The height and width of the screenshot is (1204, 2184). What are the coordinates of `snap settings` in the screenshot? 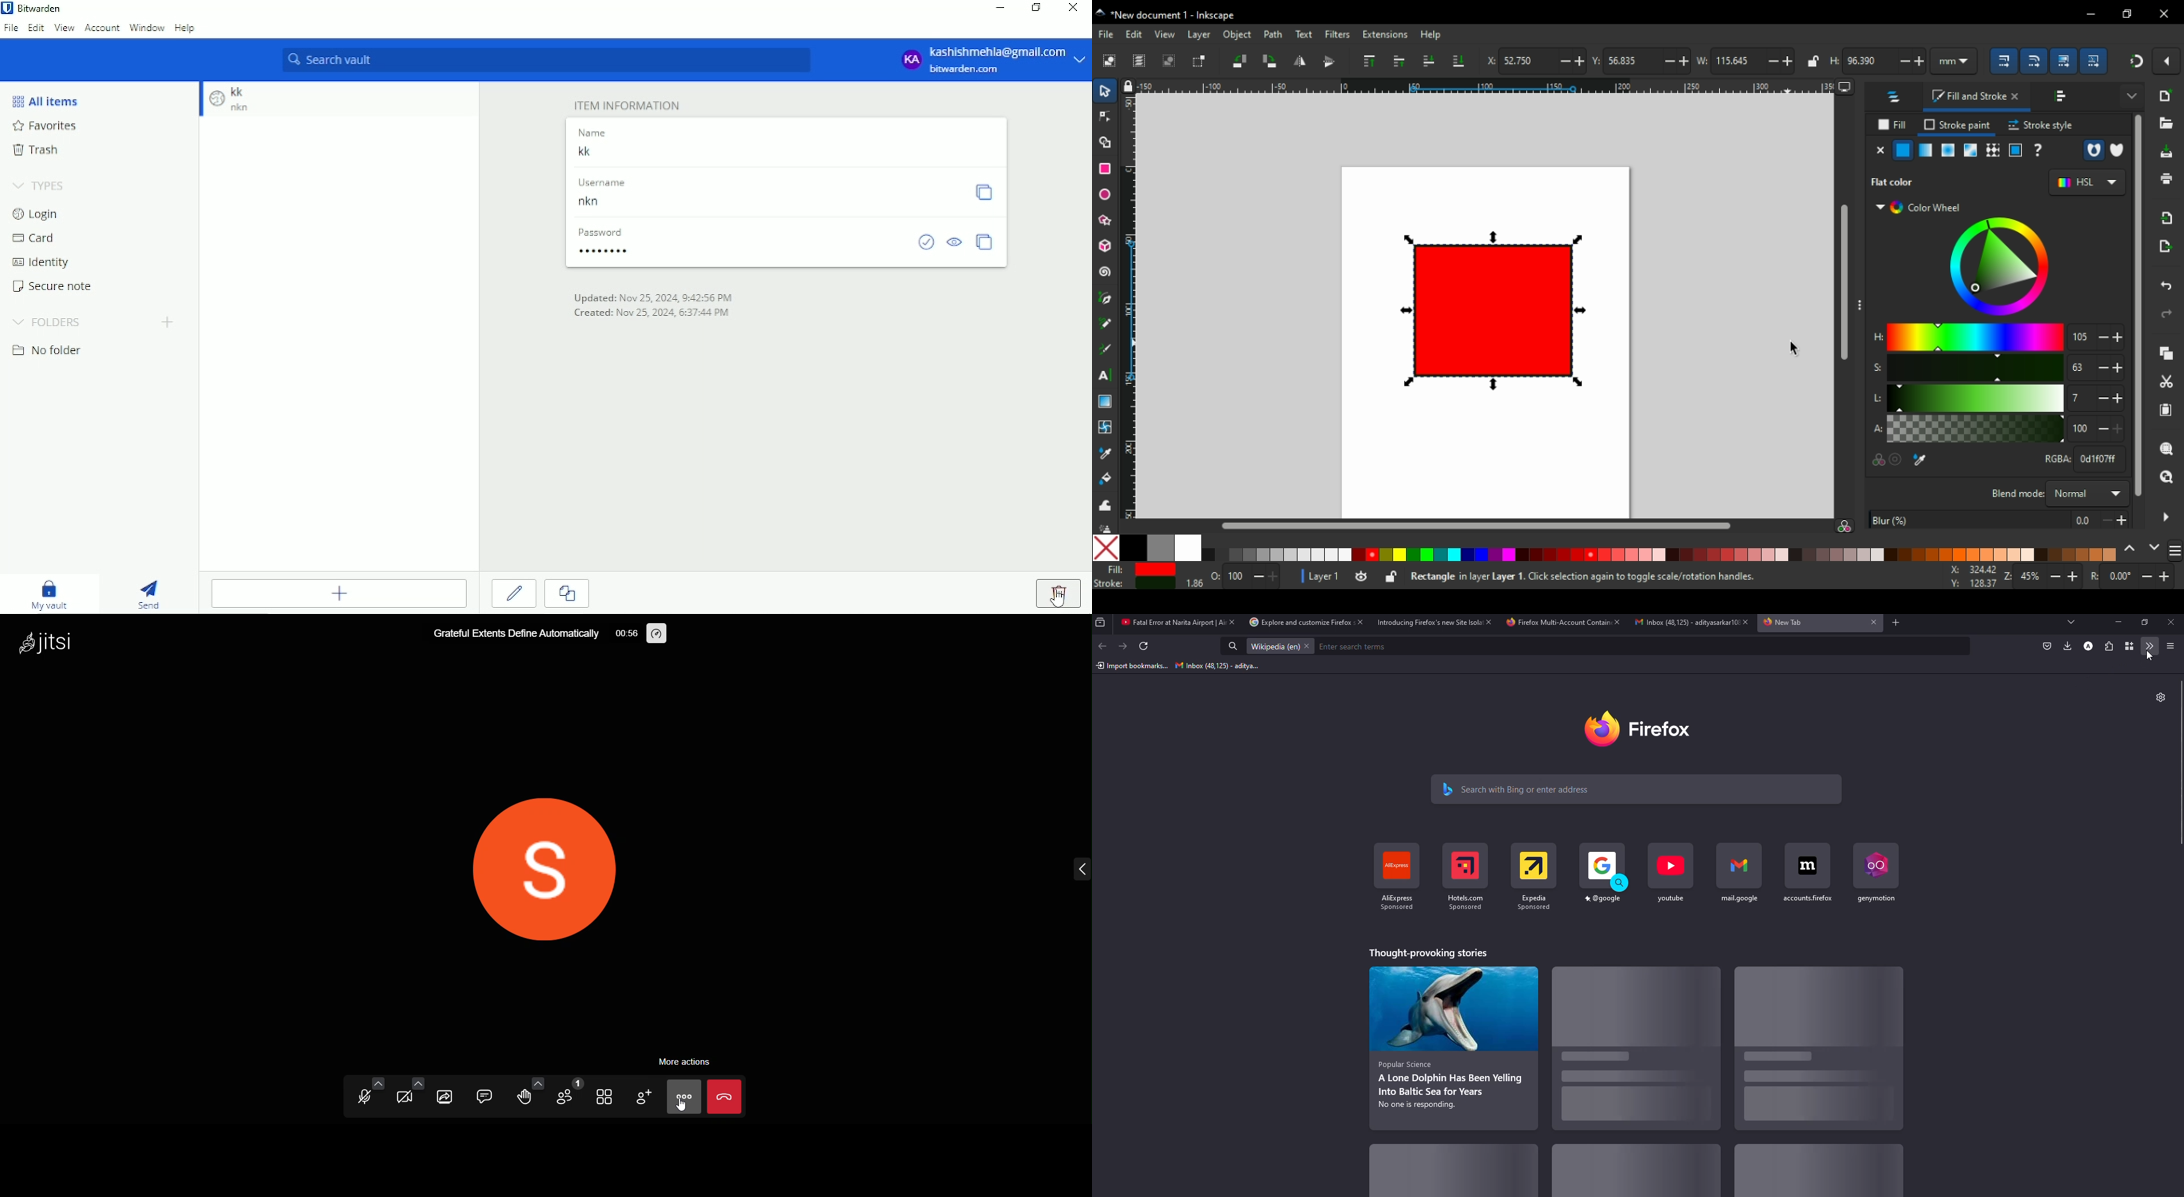 It's located at (2167, 61).